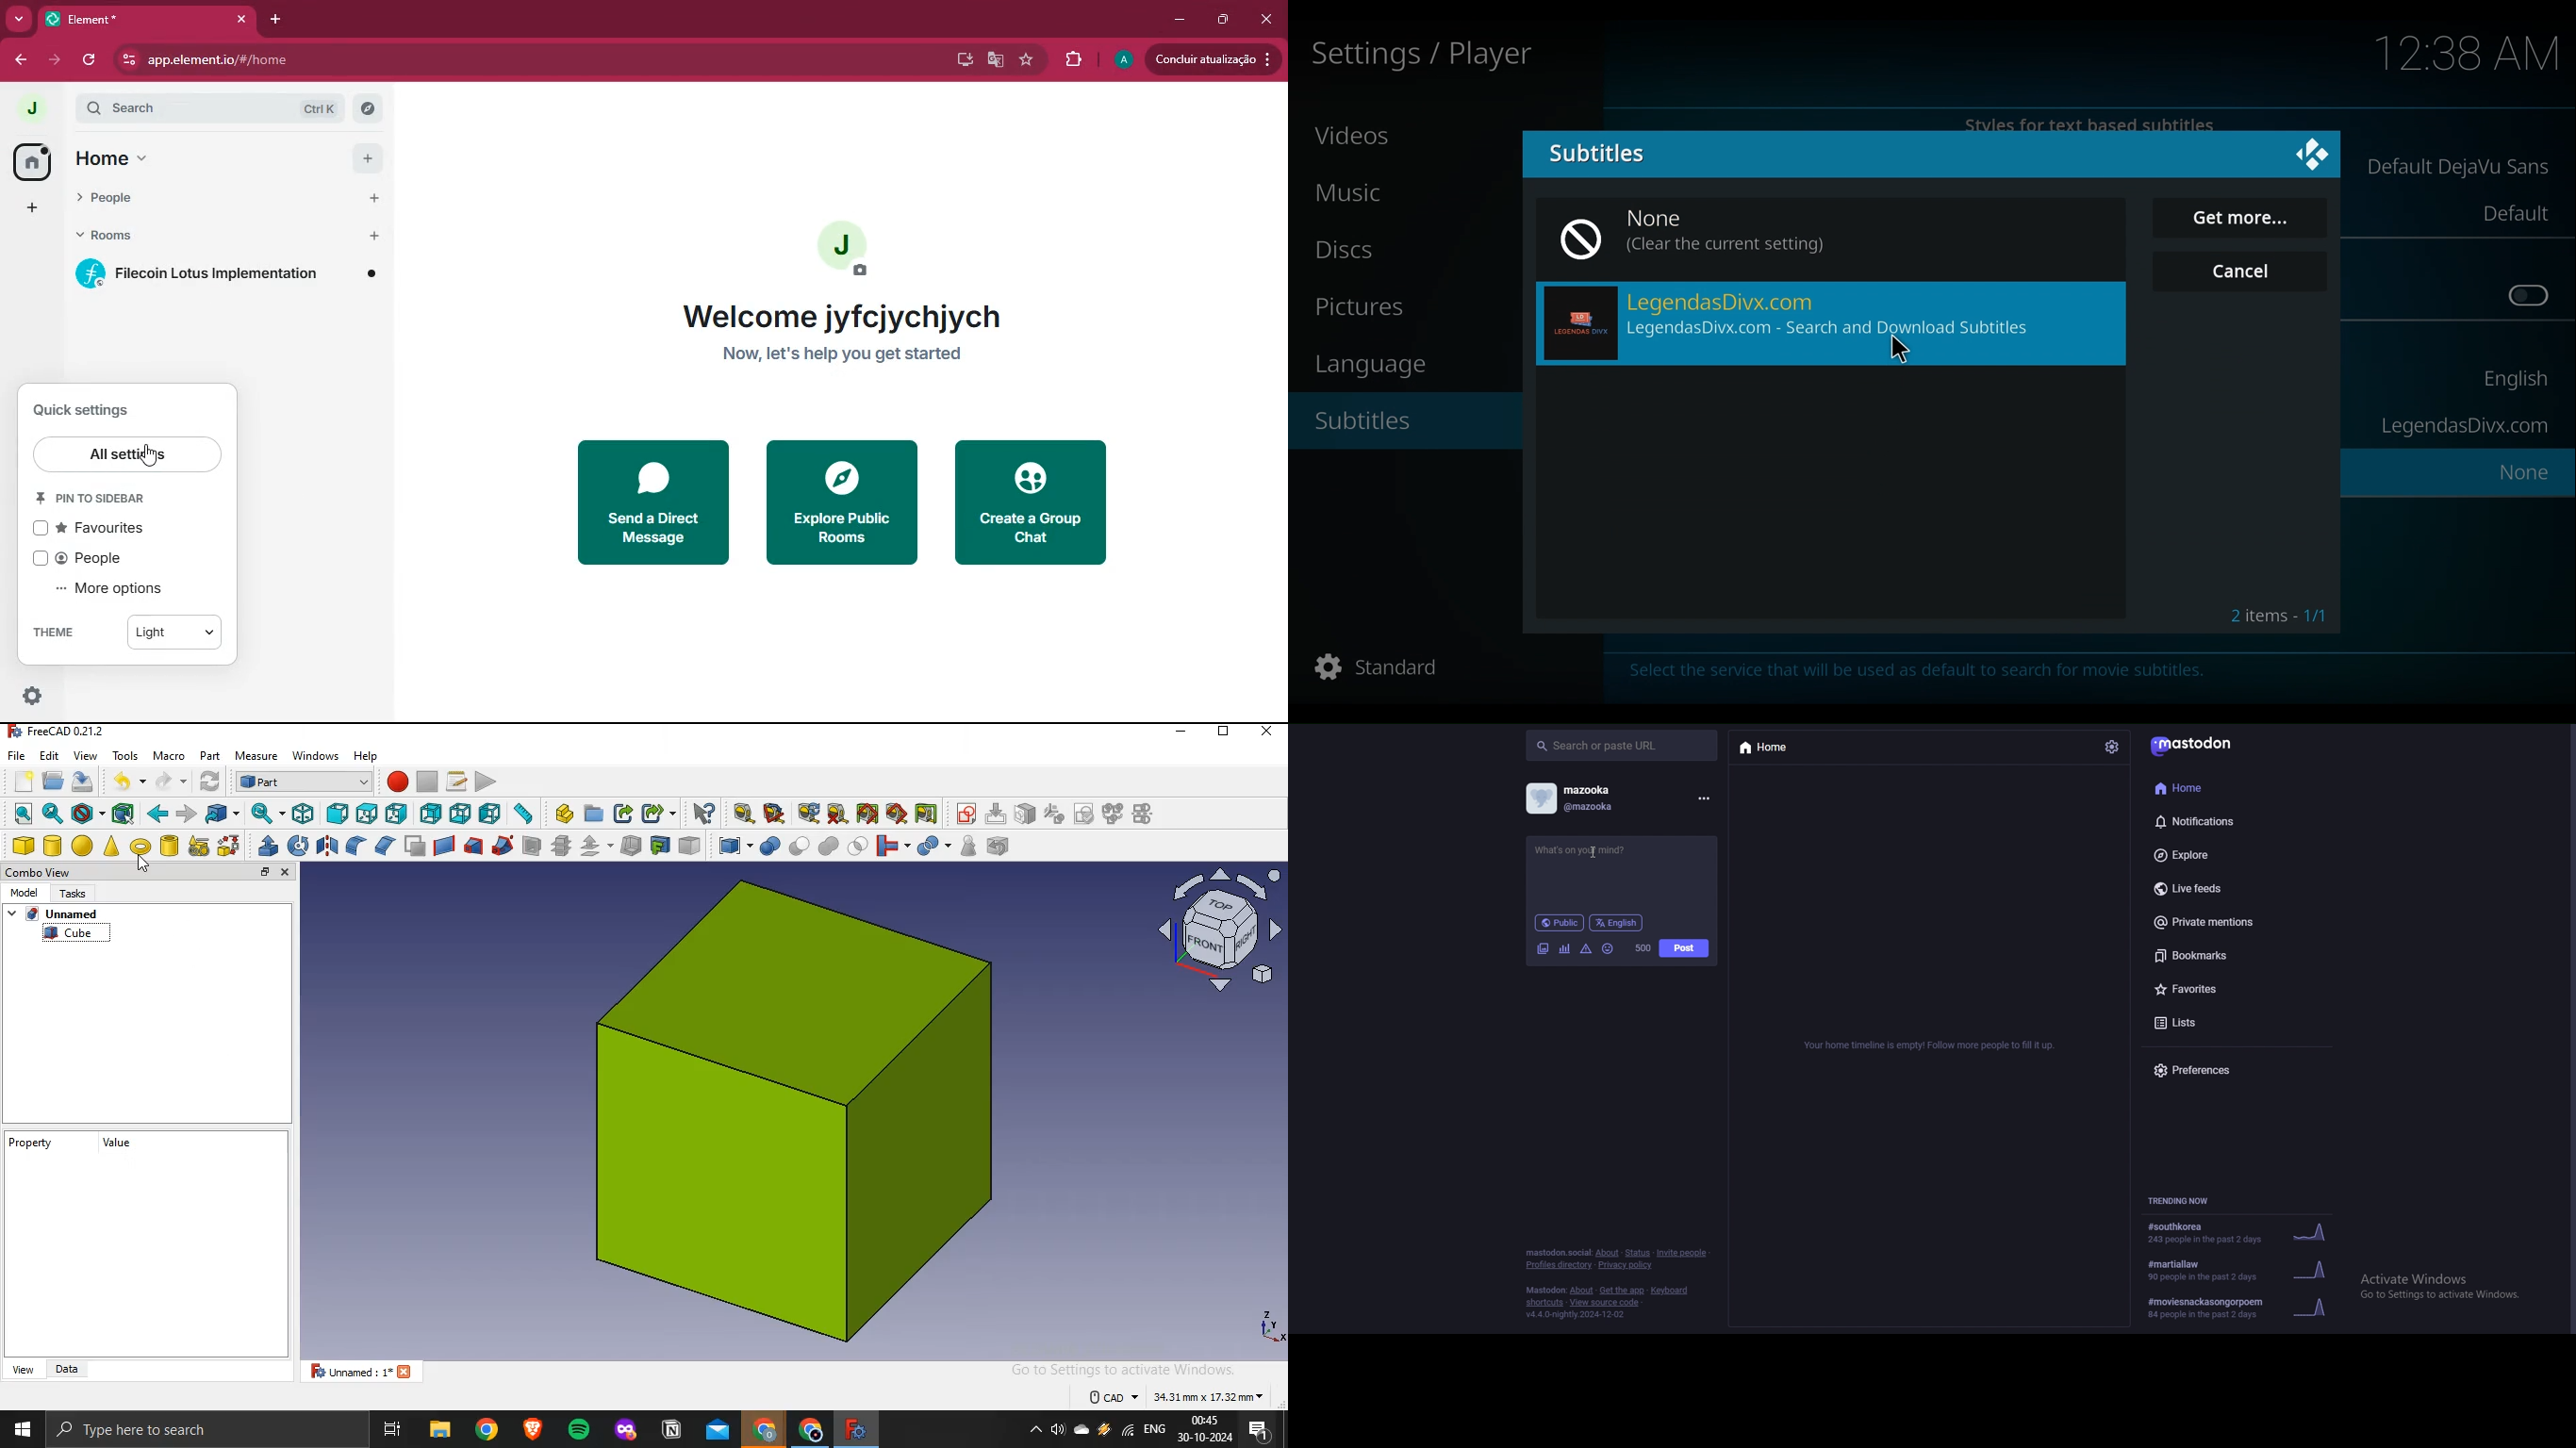  I want to click on Cancel, so click(2243, 271).